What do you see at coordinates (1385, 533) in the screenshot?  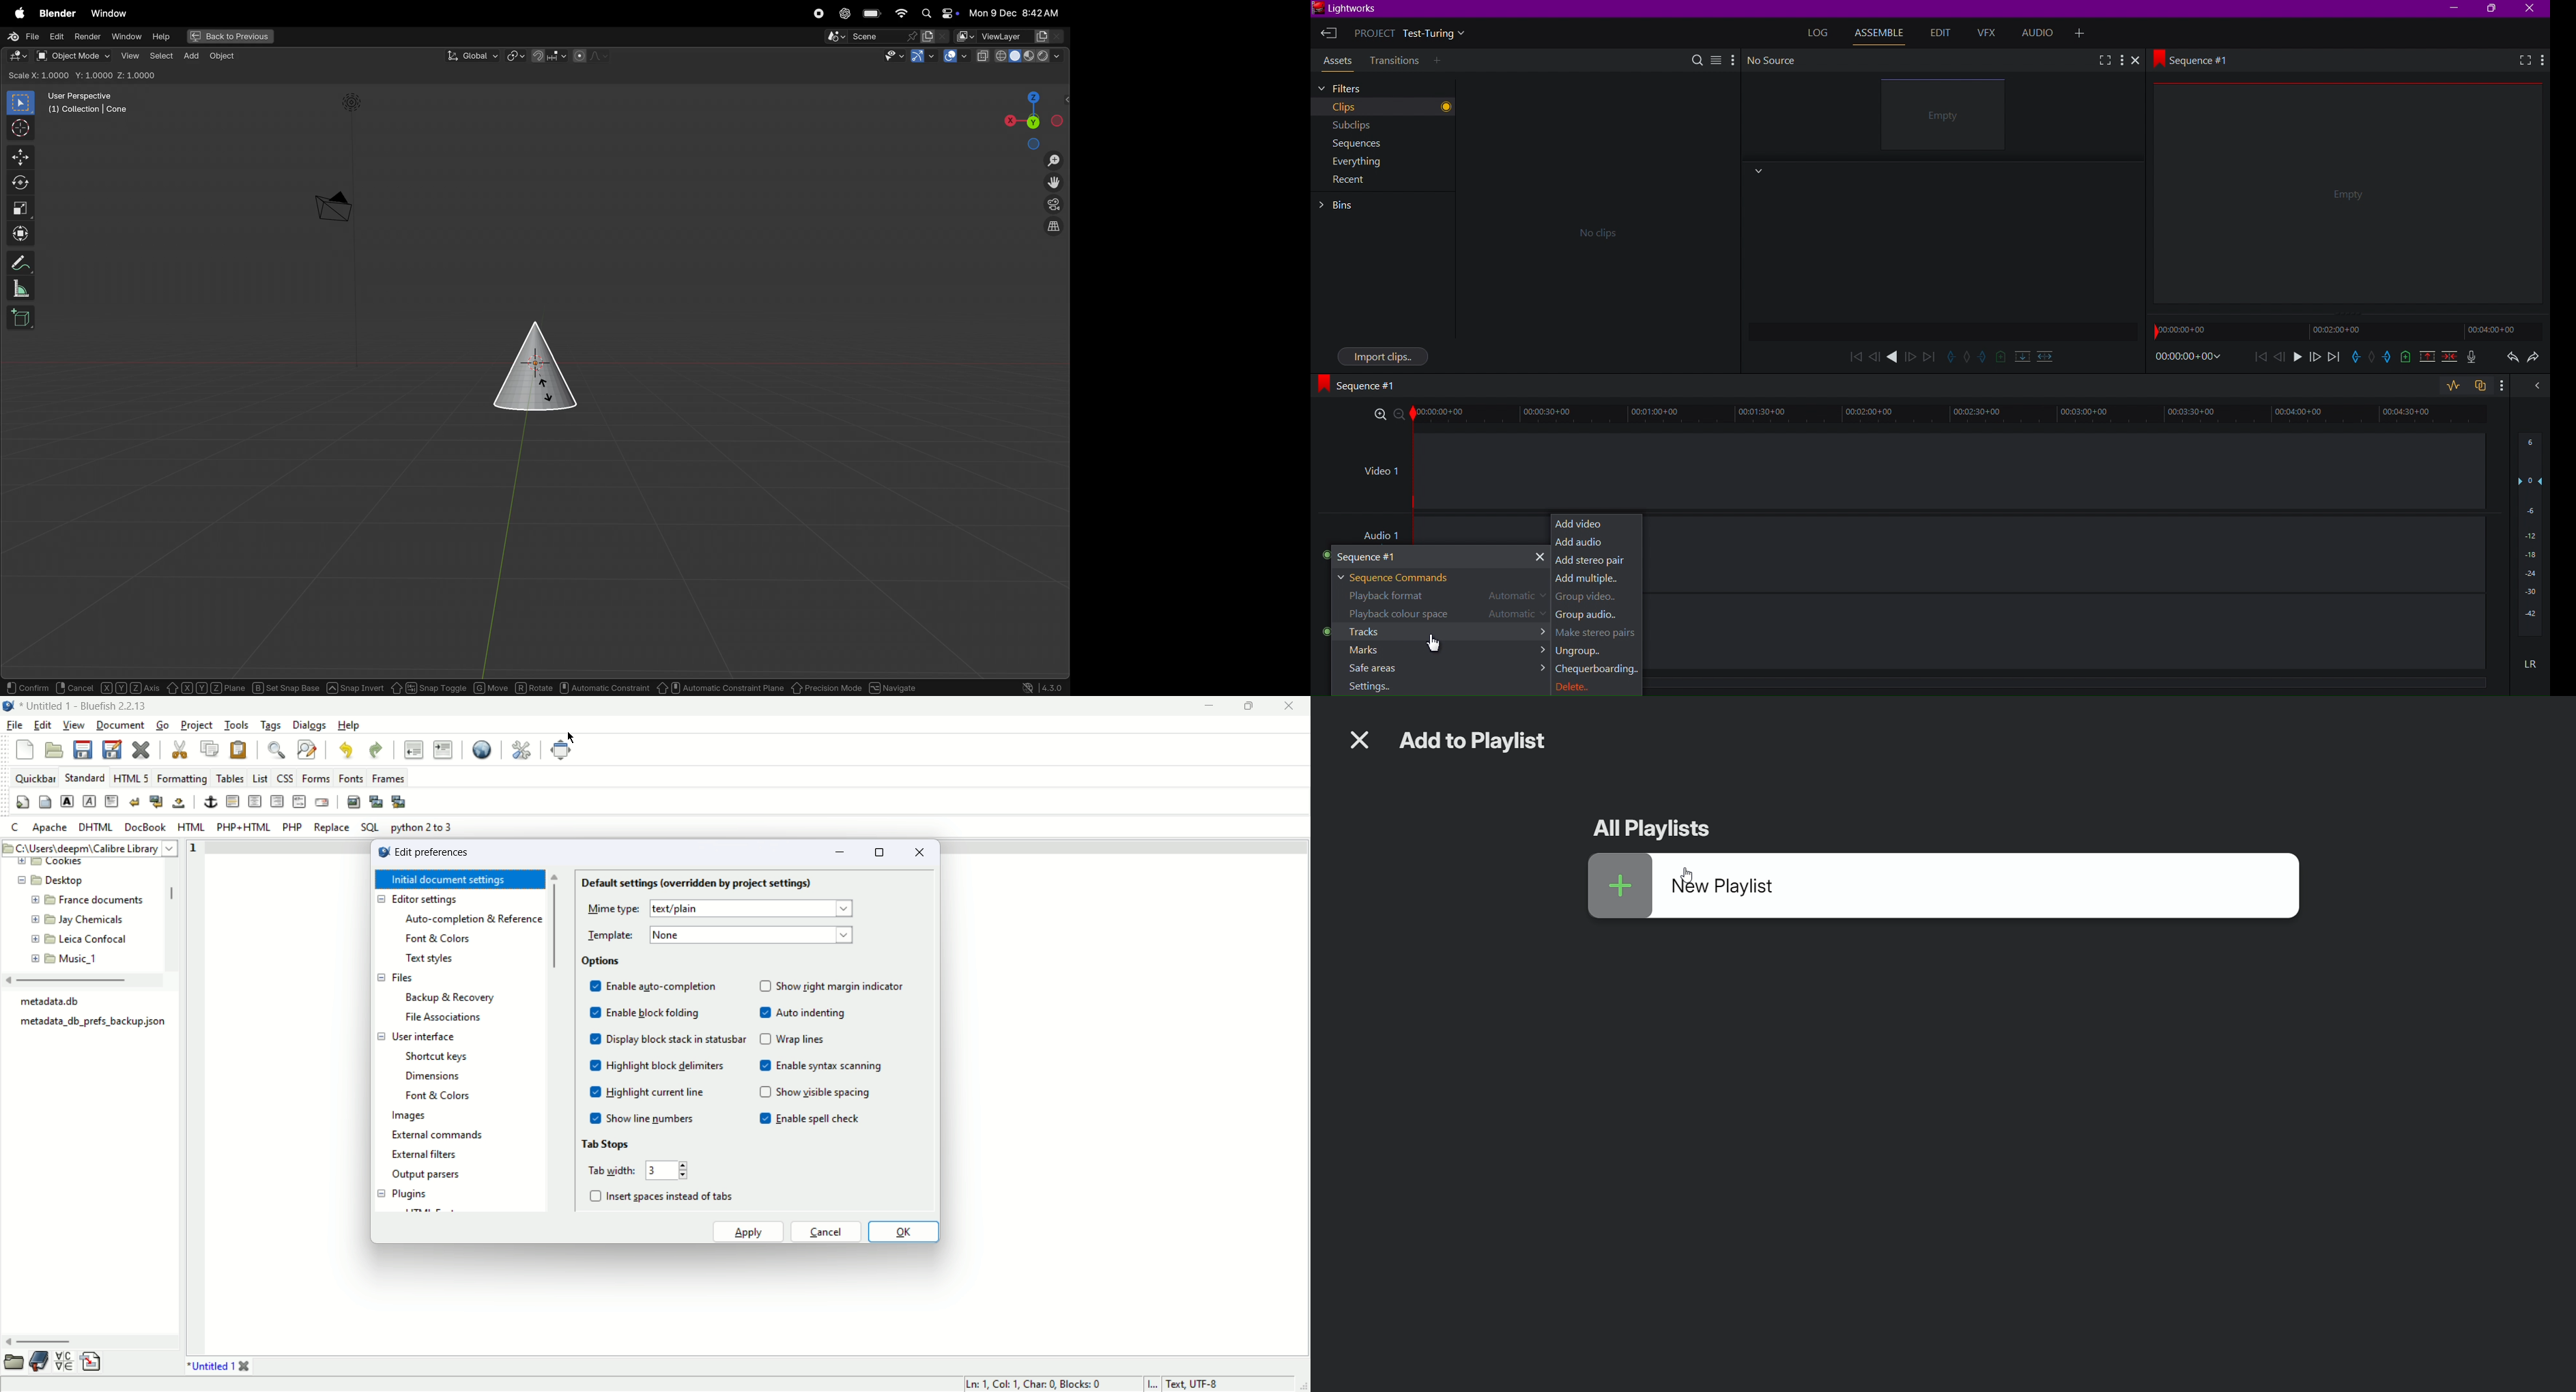 I see `audio 1` at bounding box center [1385, 533].